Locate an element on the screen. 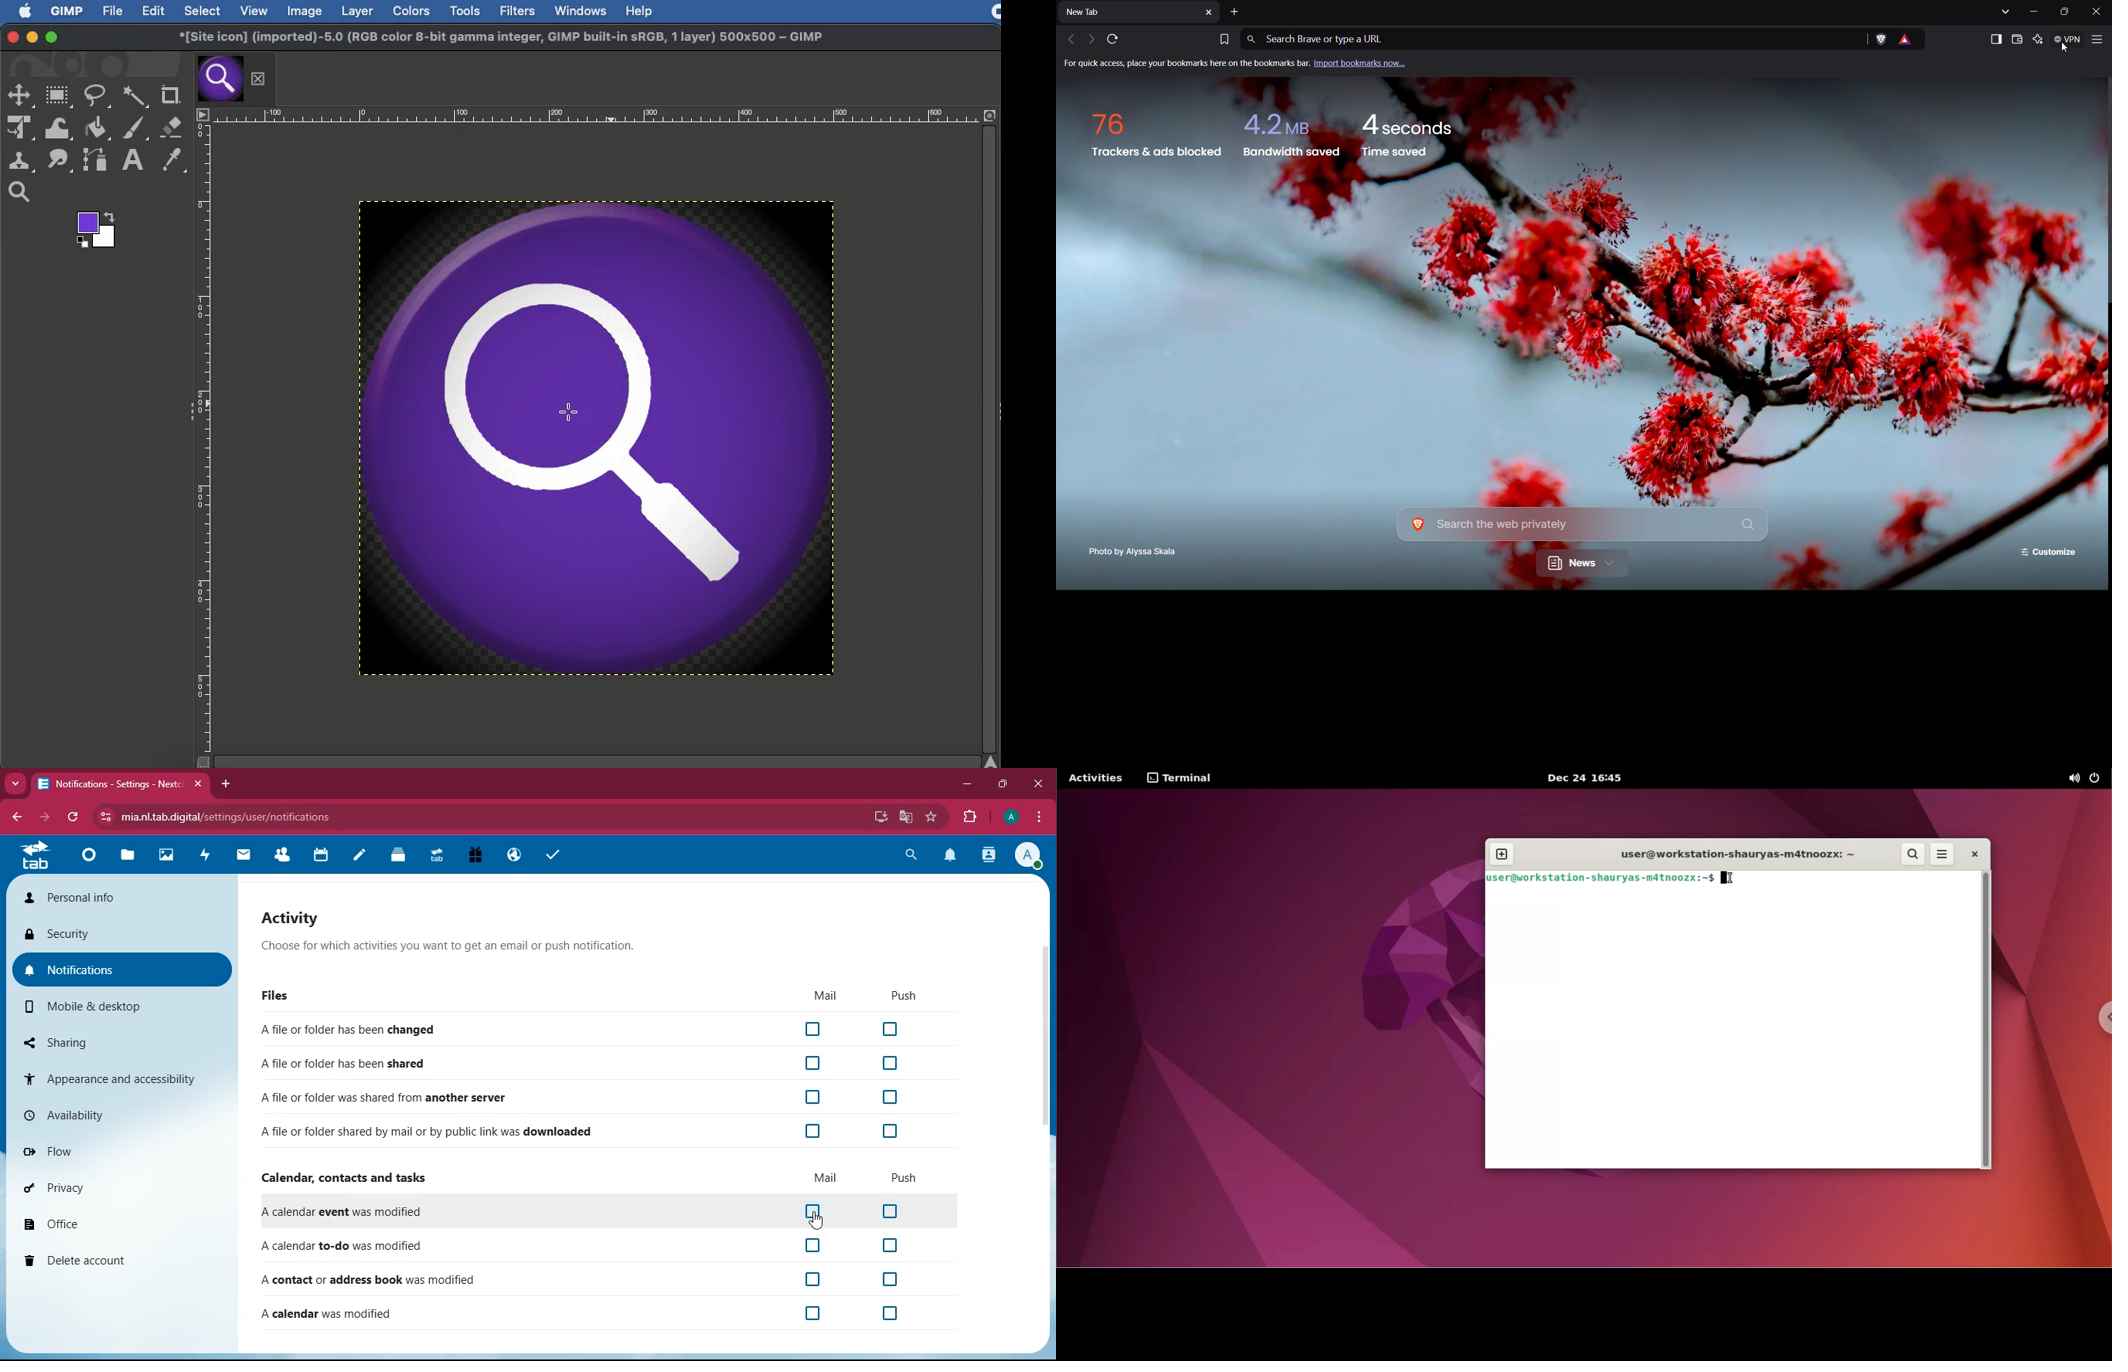  Dashboard is located at coordinates (92, 857).